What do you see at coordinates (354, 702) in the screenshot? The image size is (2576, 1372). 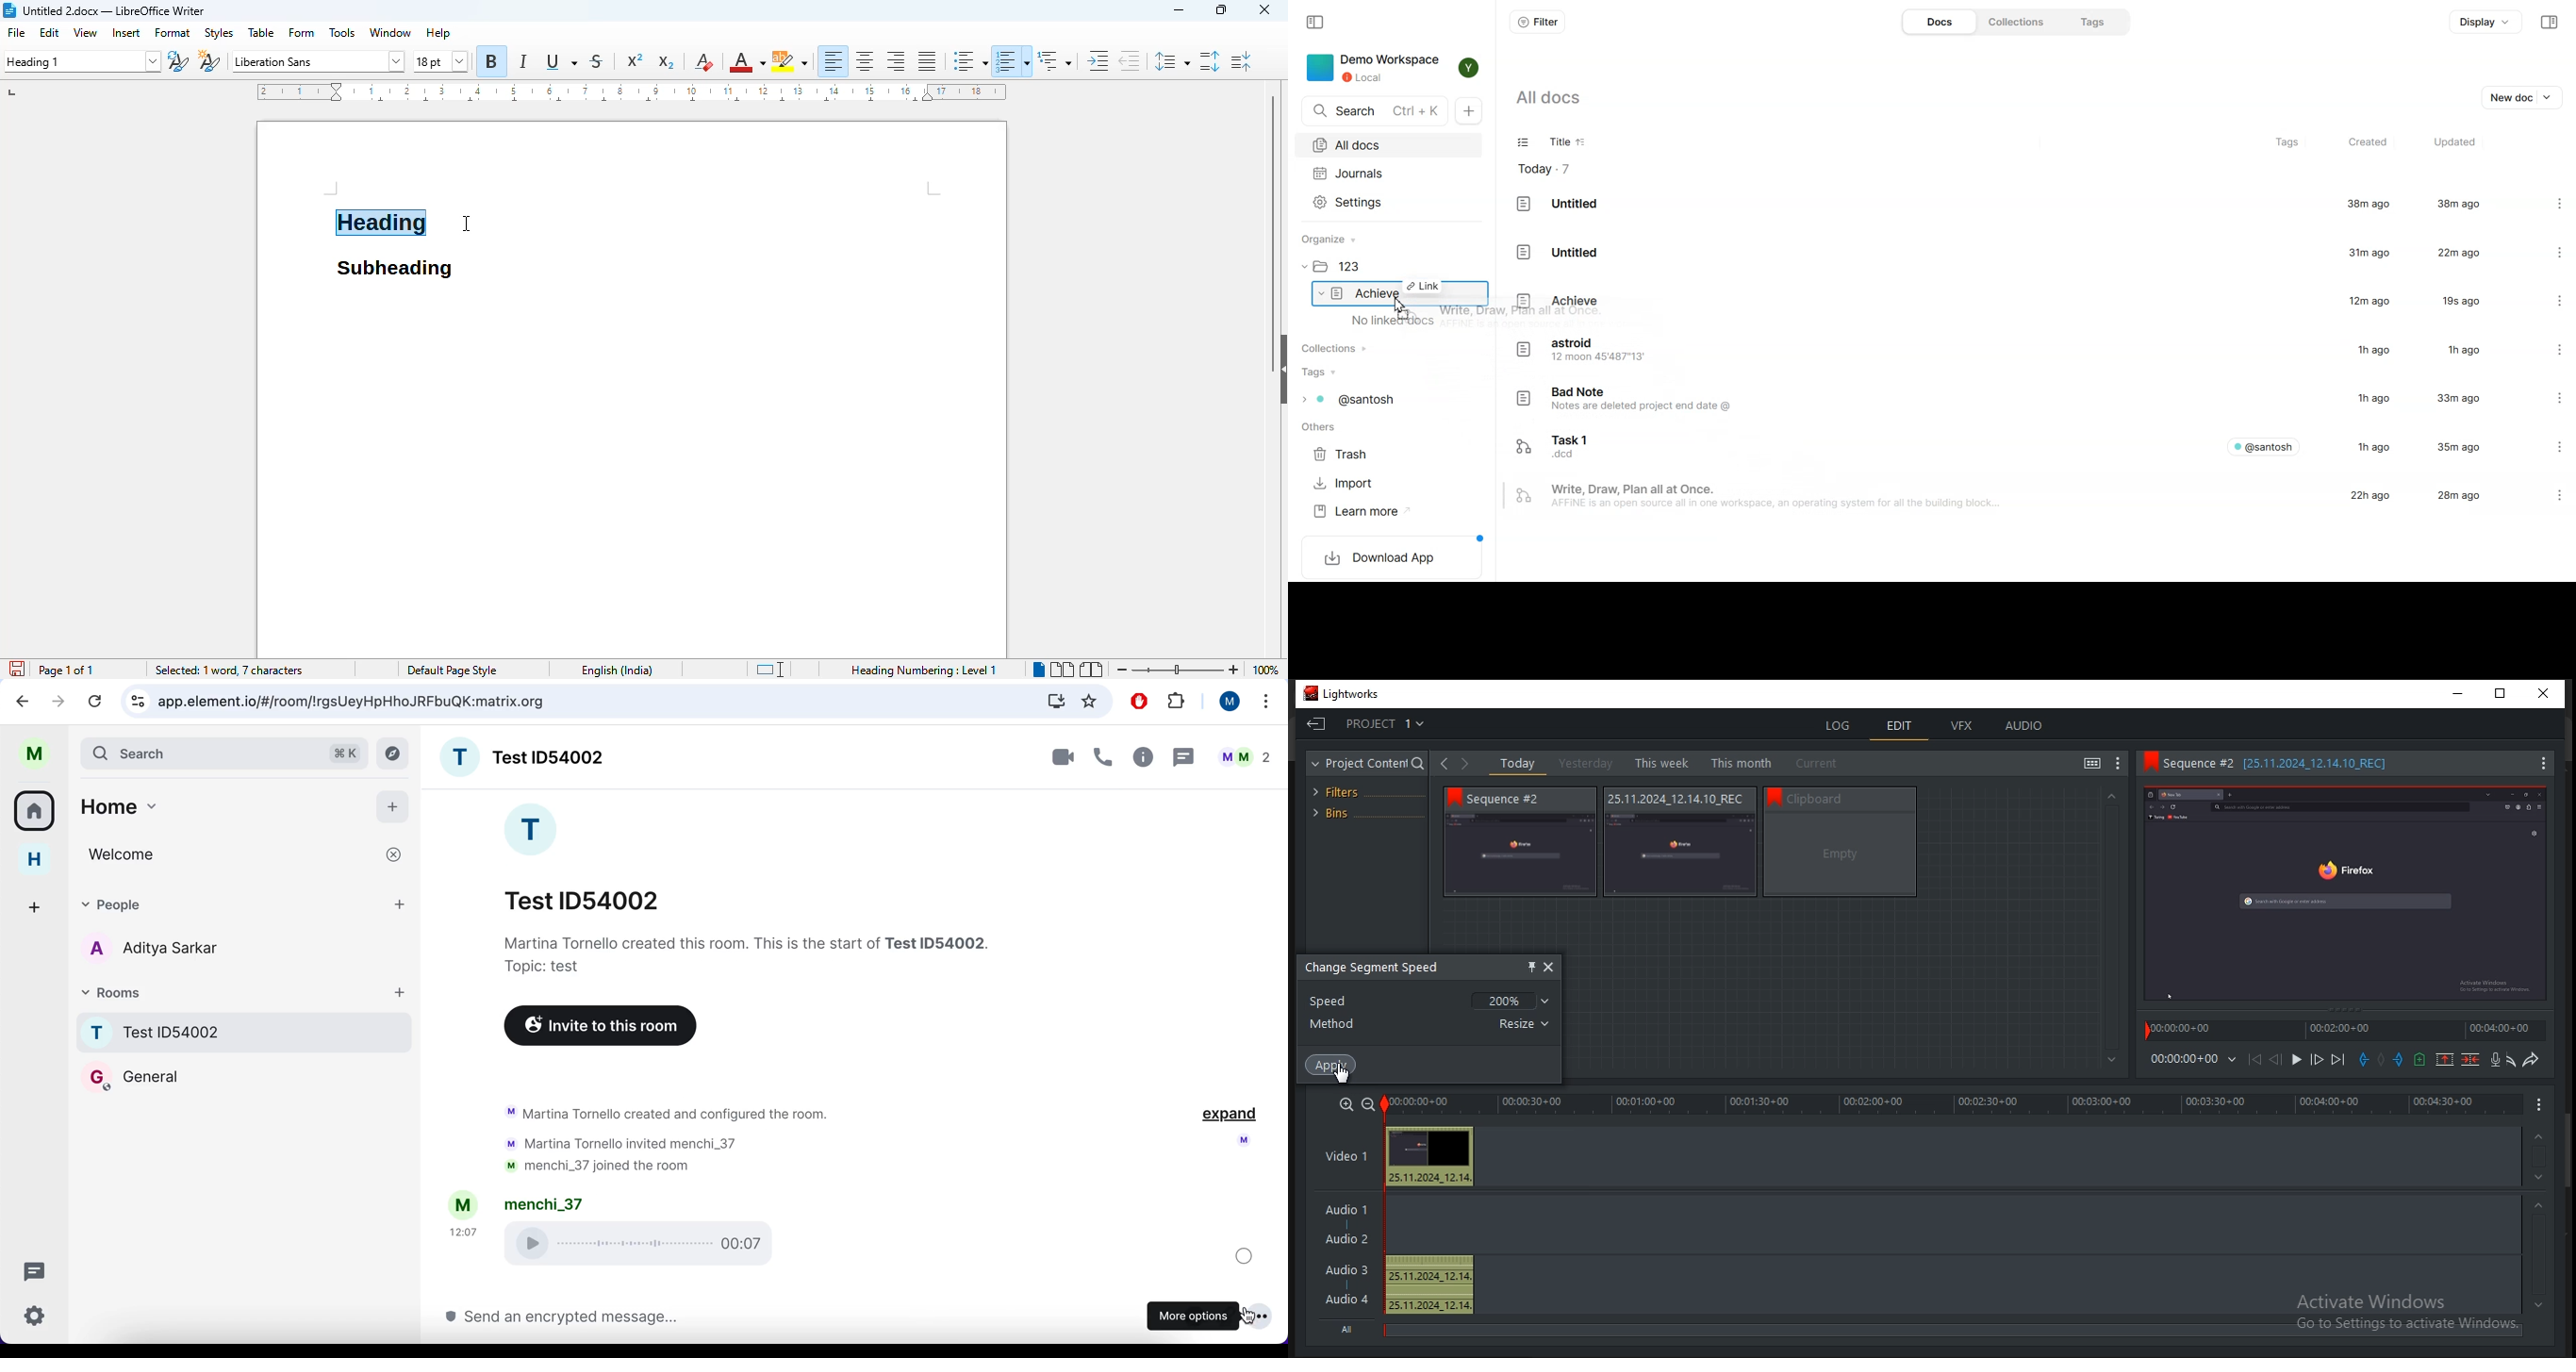 I see `google search` at bounding box center [354, 702].